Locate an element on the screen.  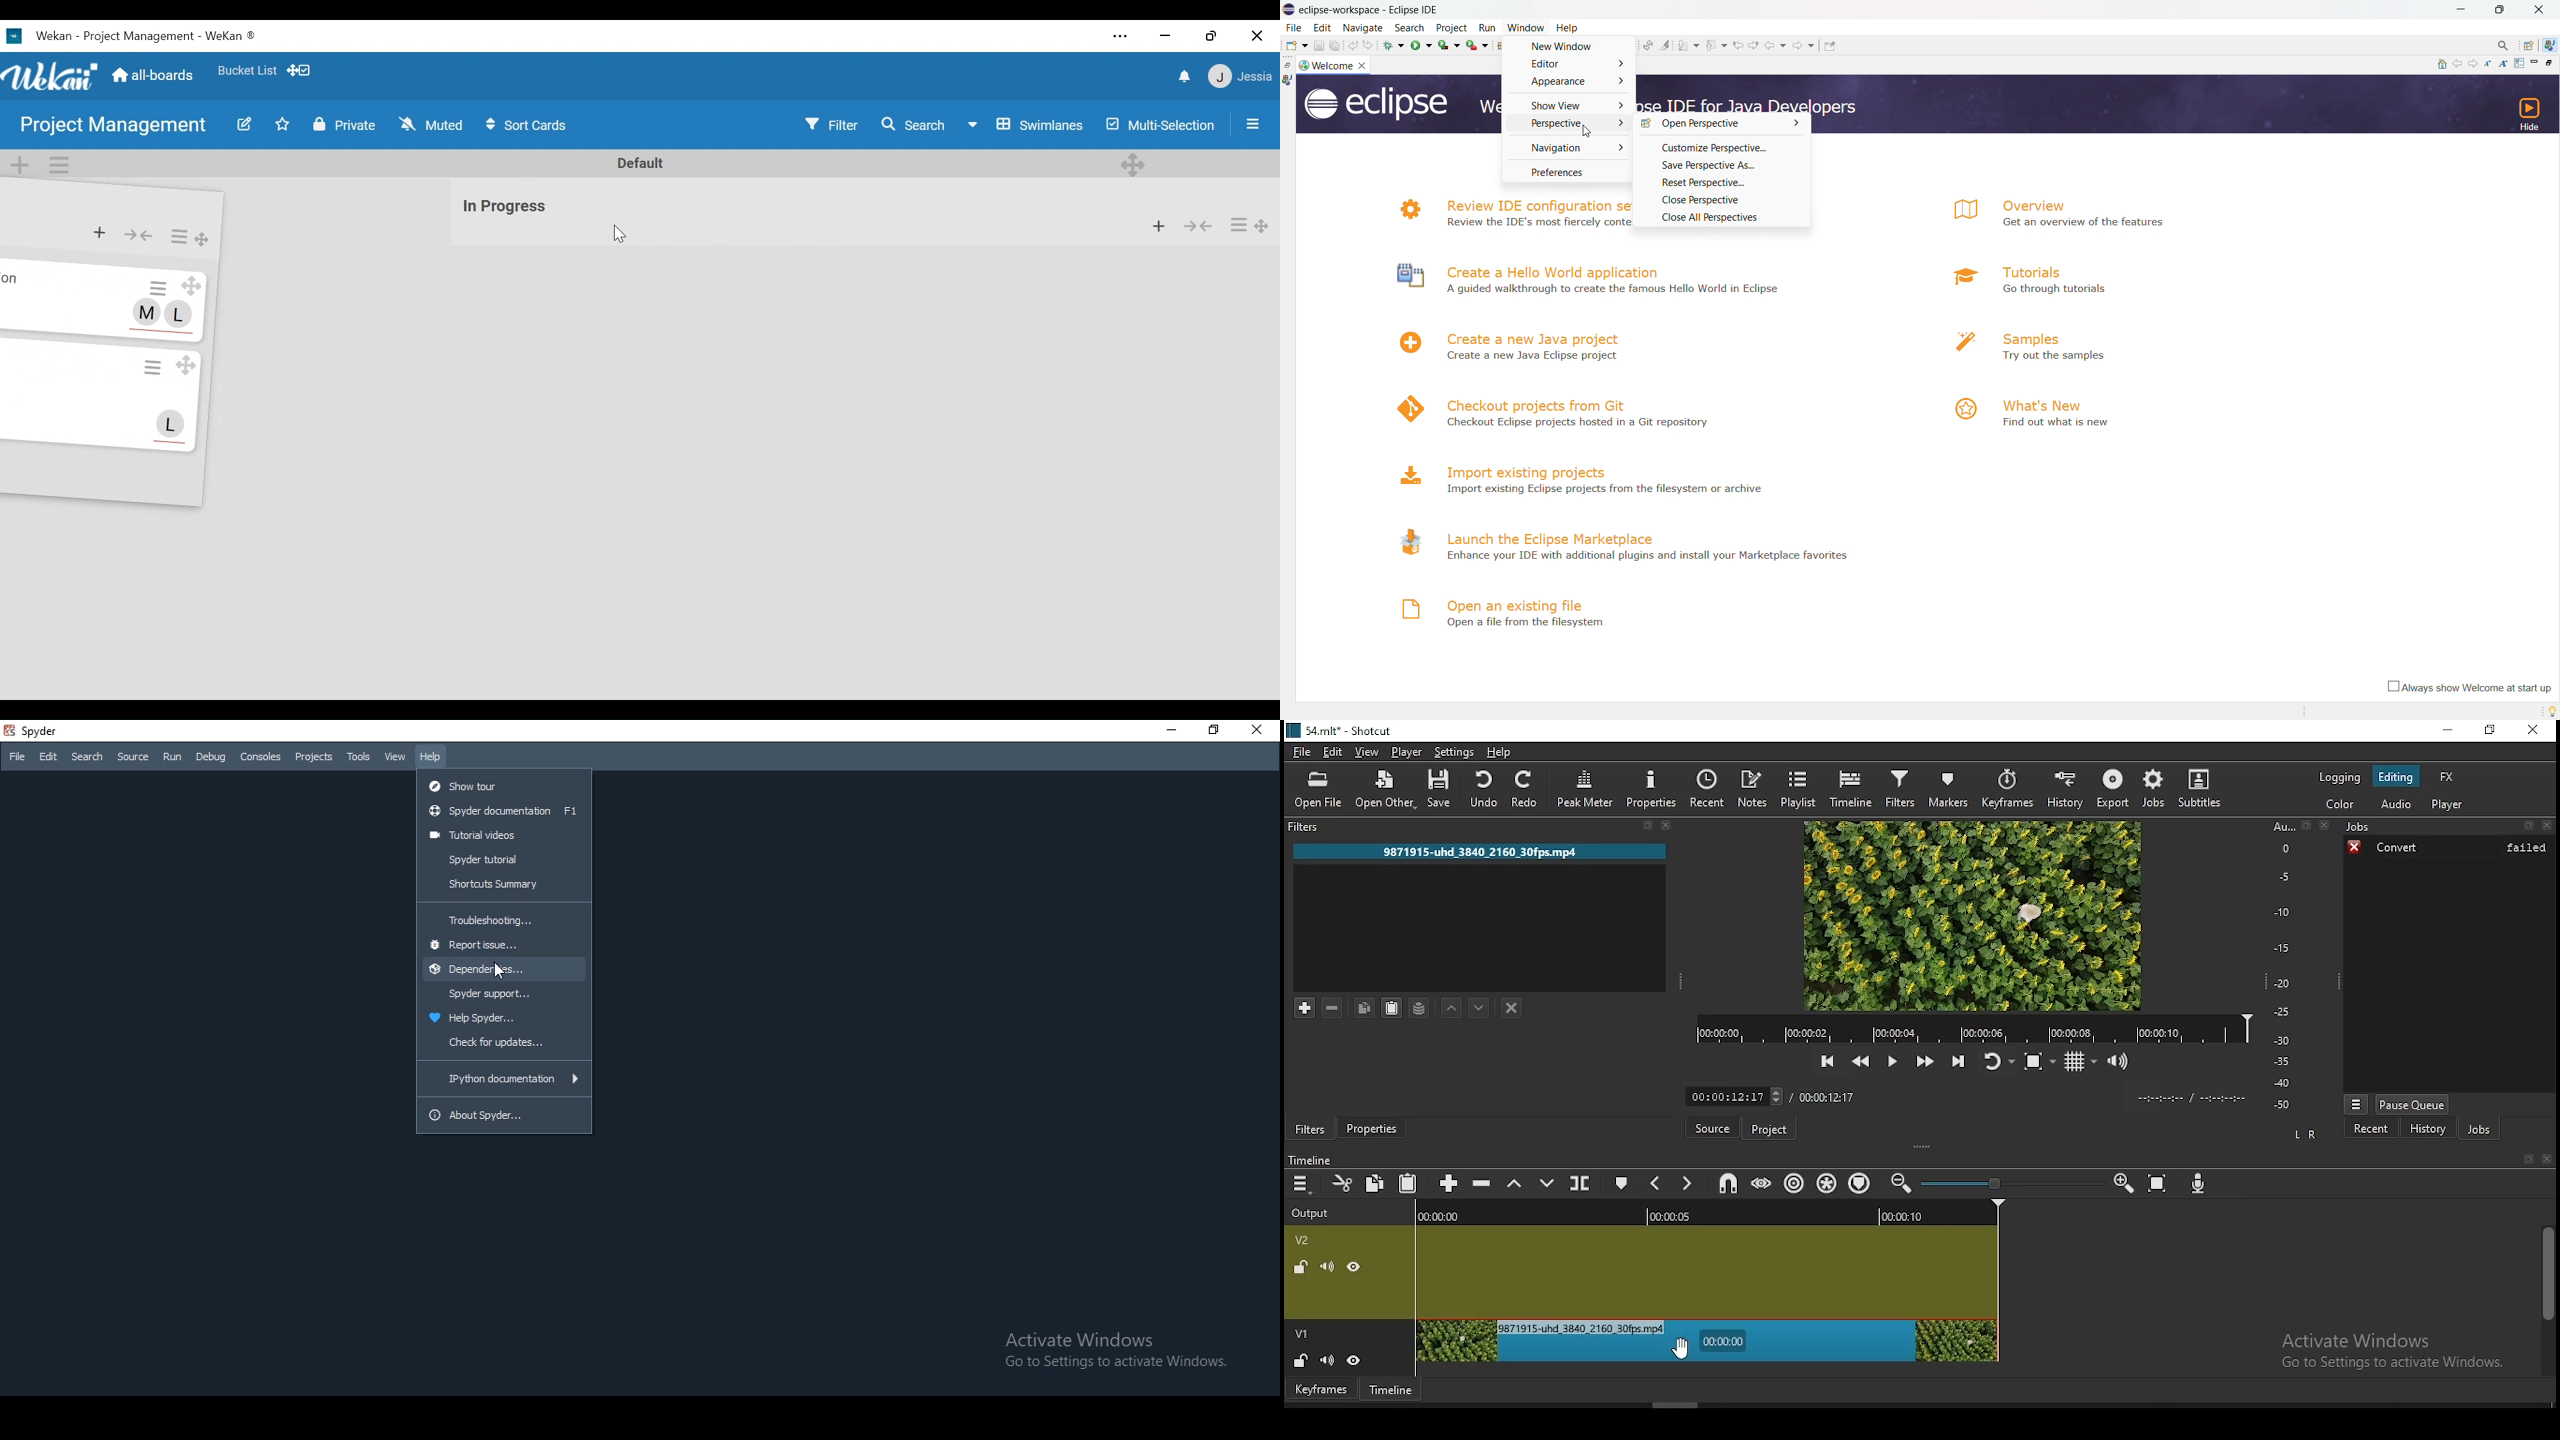
zoom timeline out is located at coordinates (2121, 1185).